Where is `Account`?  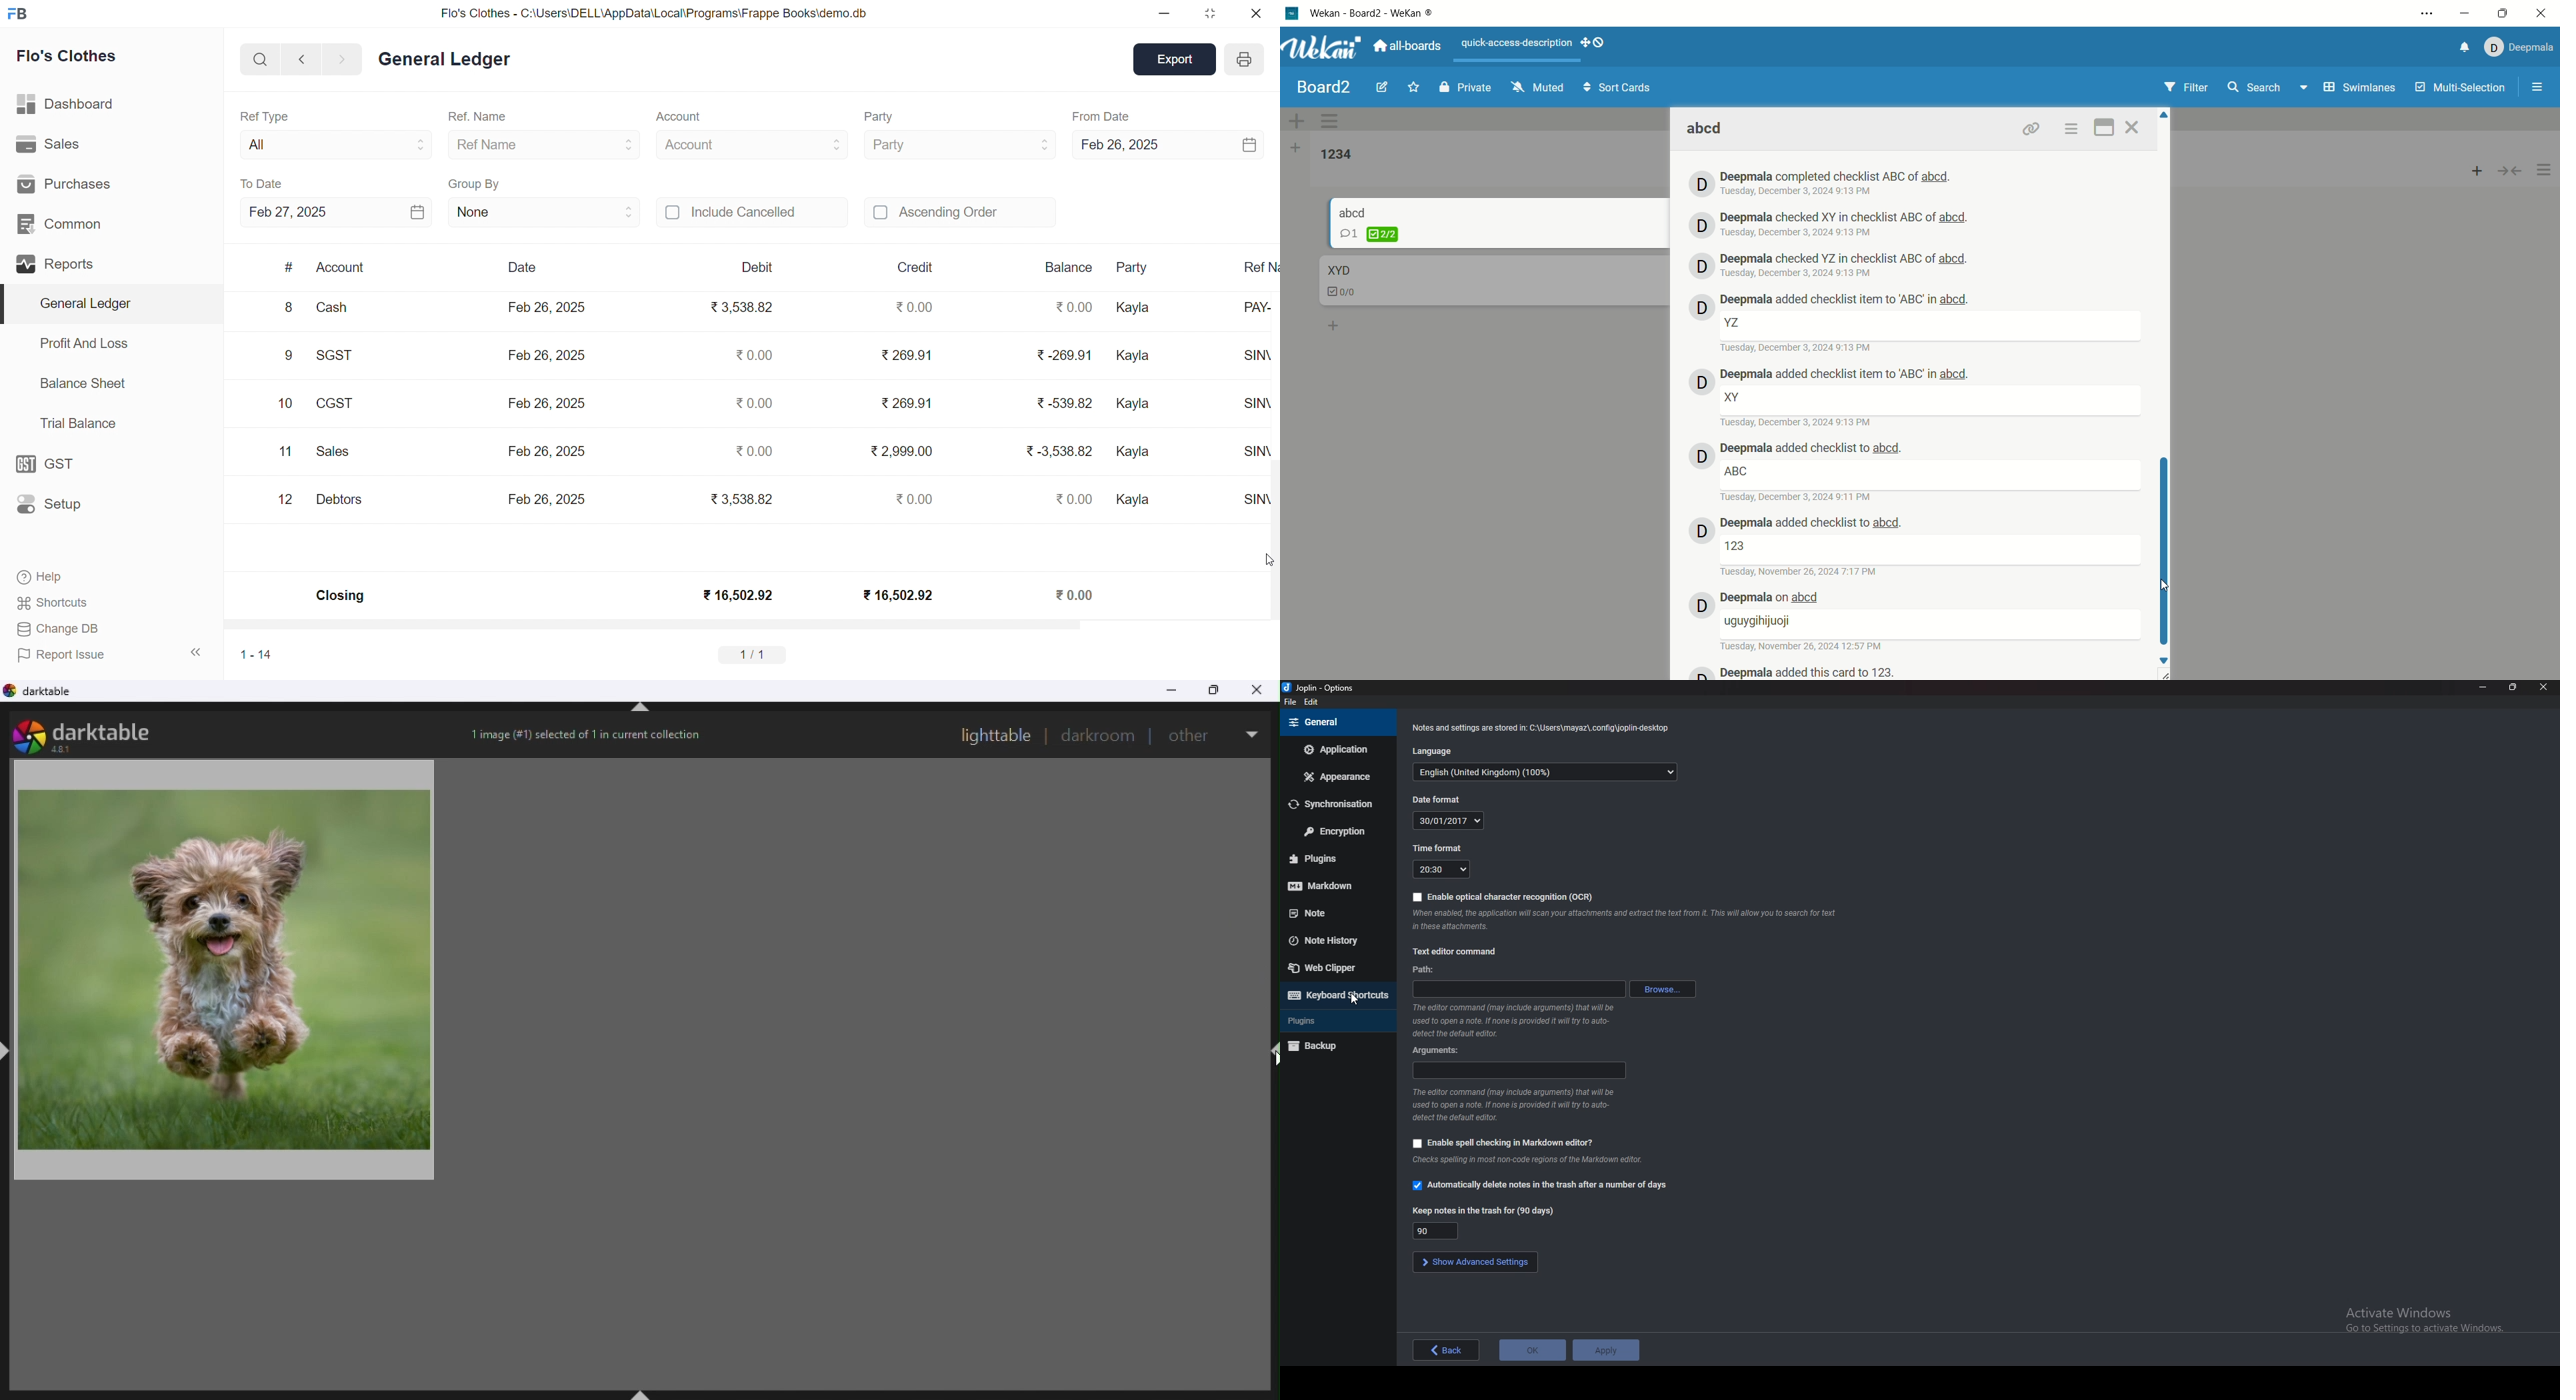 Account is located at coordinates (677, 118).